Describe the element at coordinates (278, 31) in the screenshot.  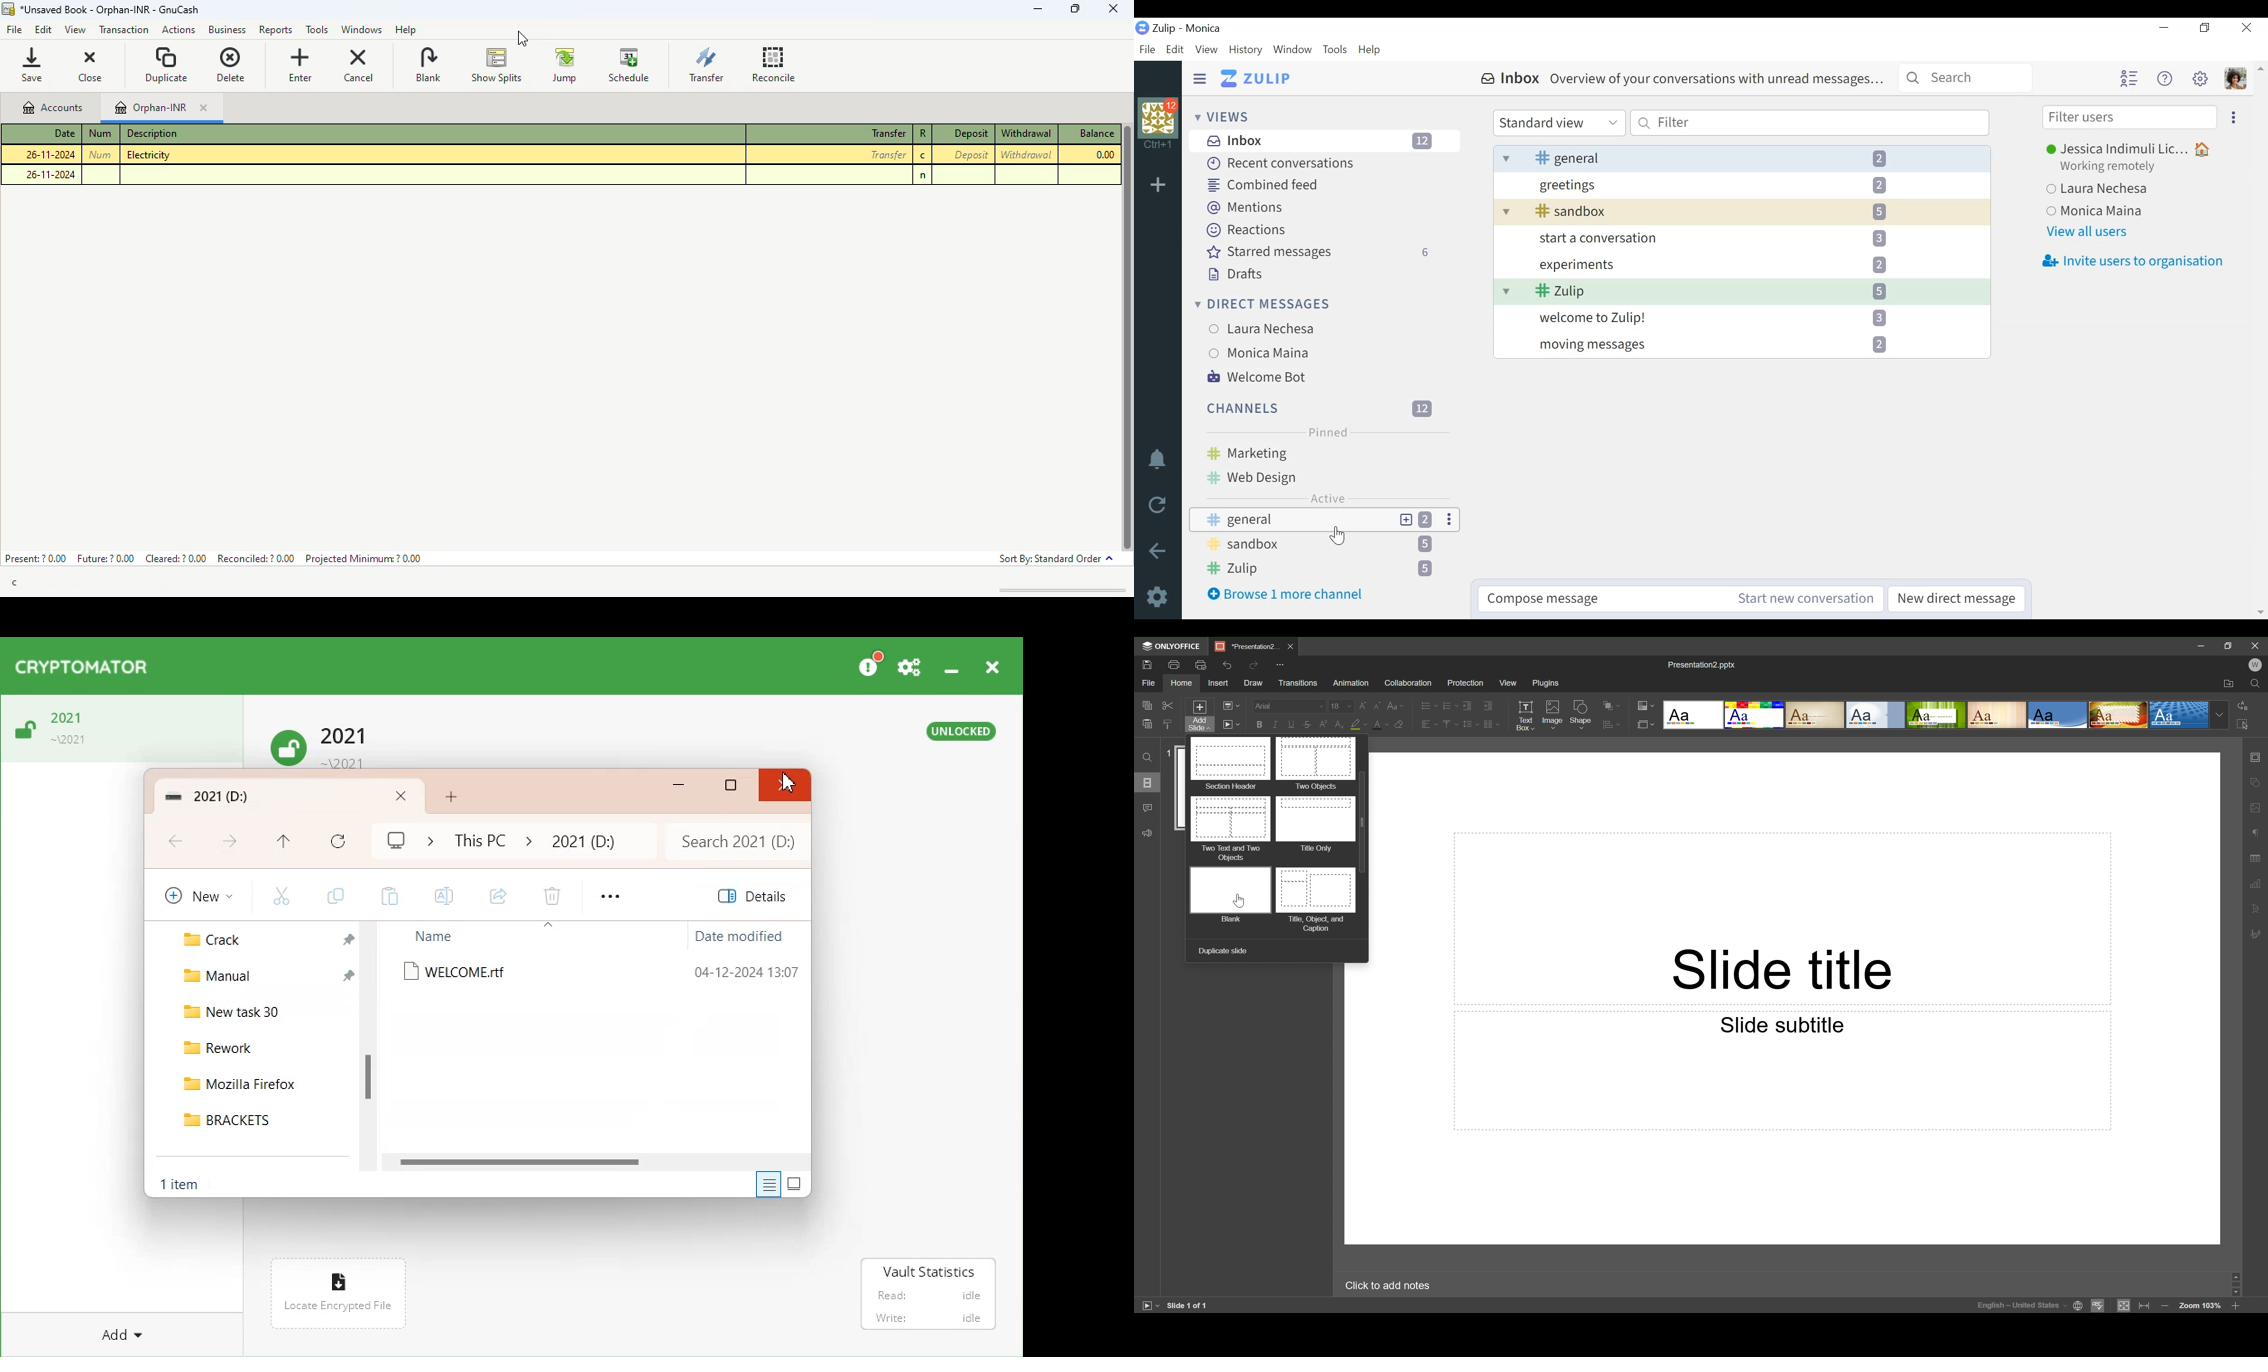
I see `reports` at that location.